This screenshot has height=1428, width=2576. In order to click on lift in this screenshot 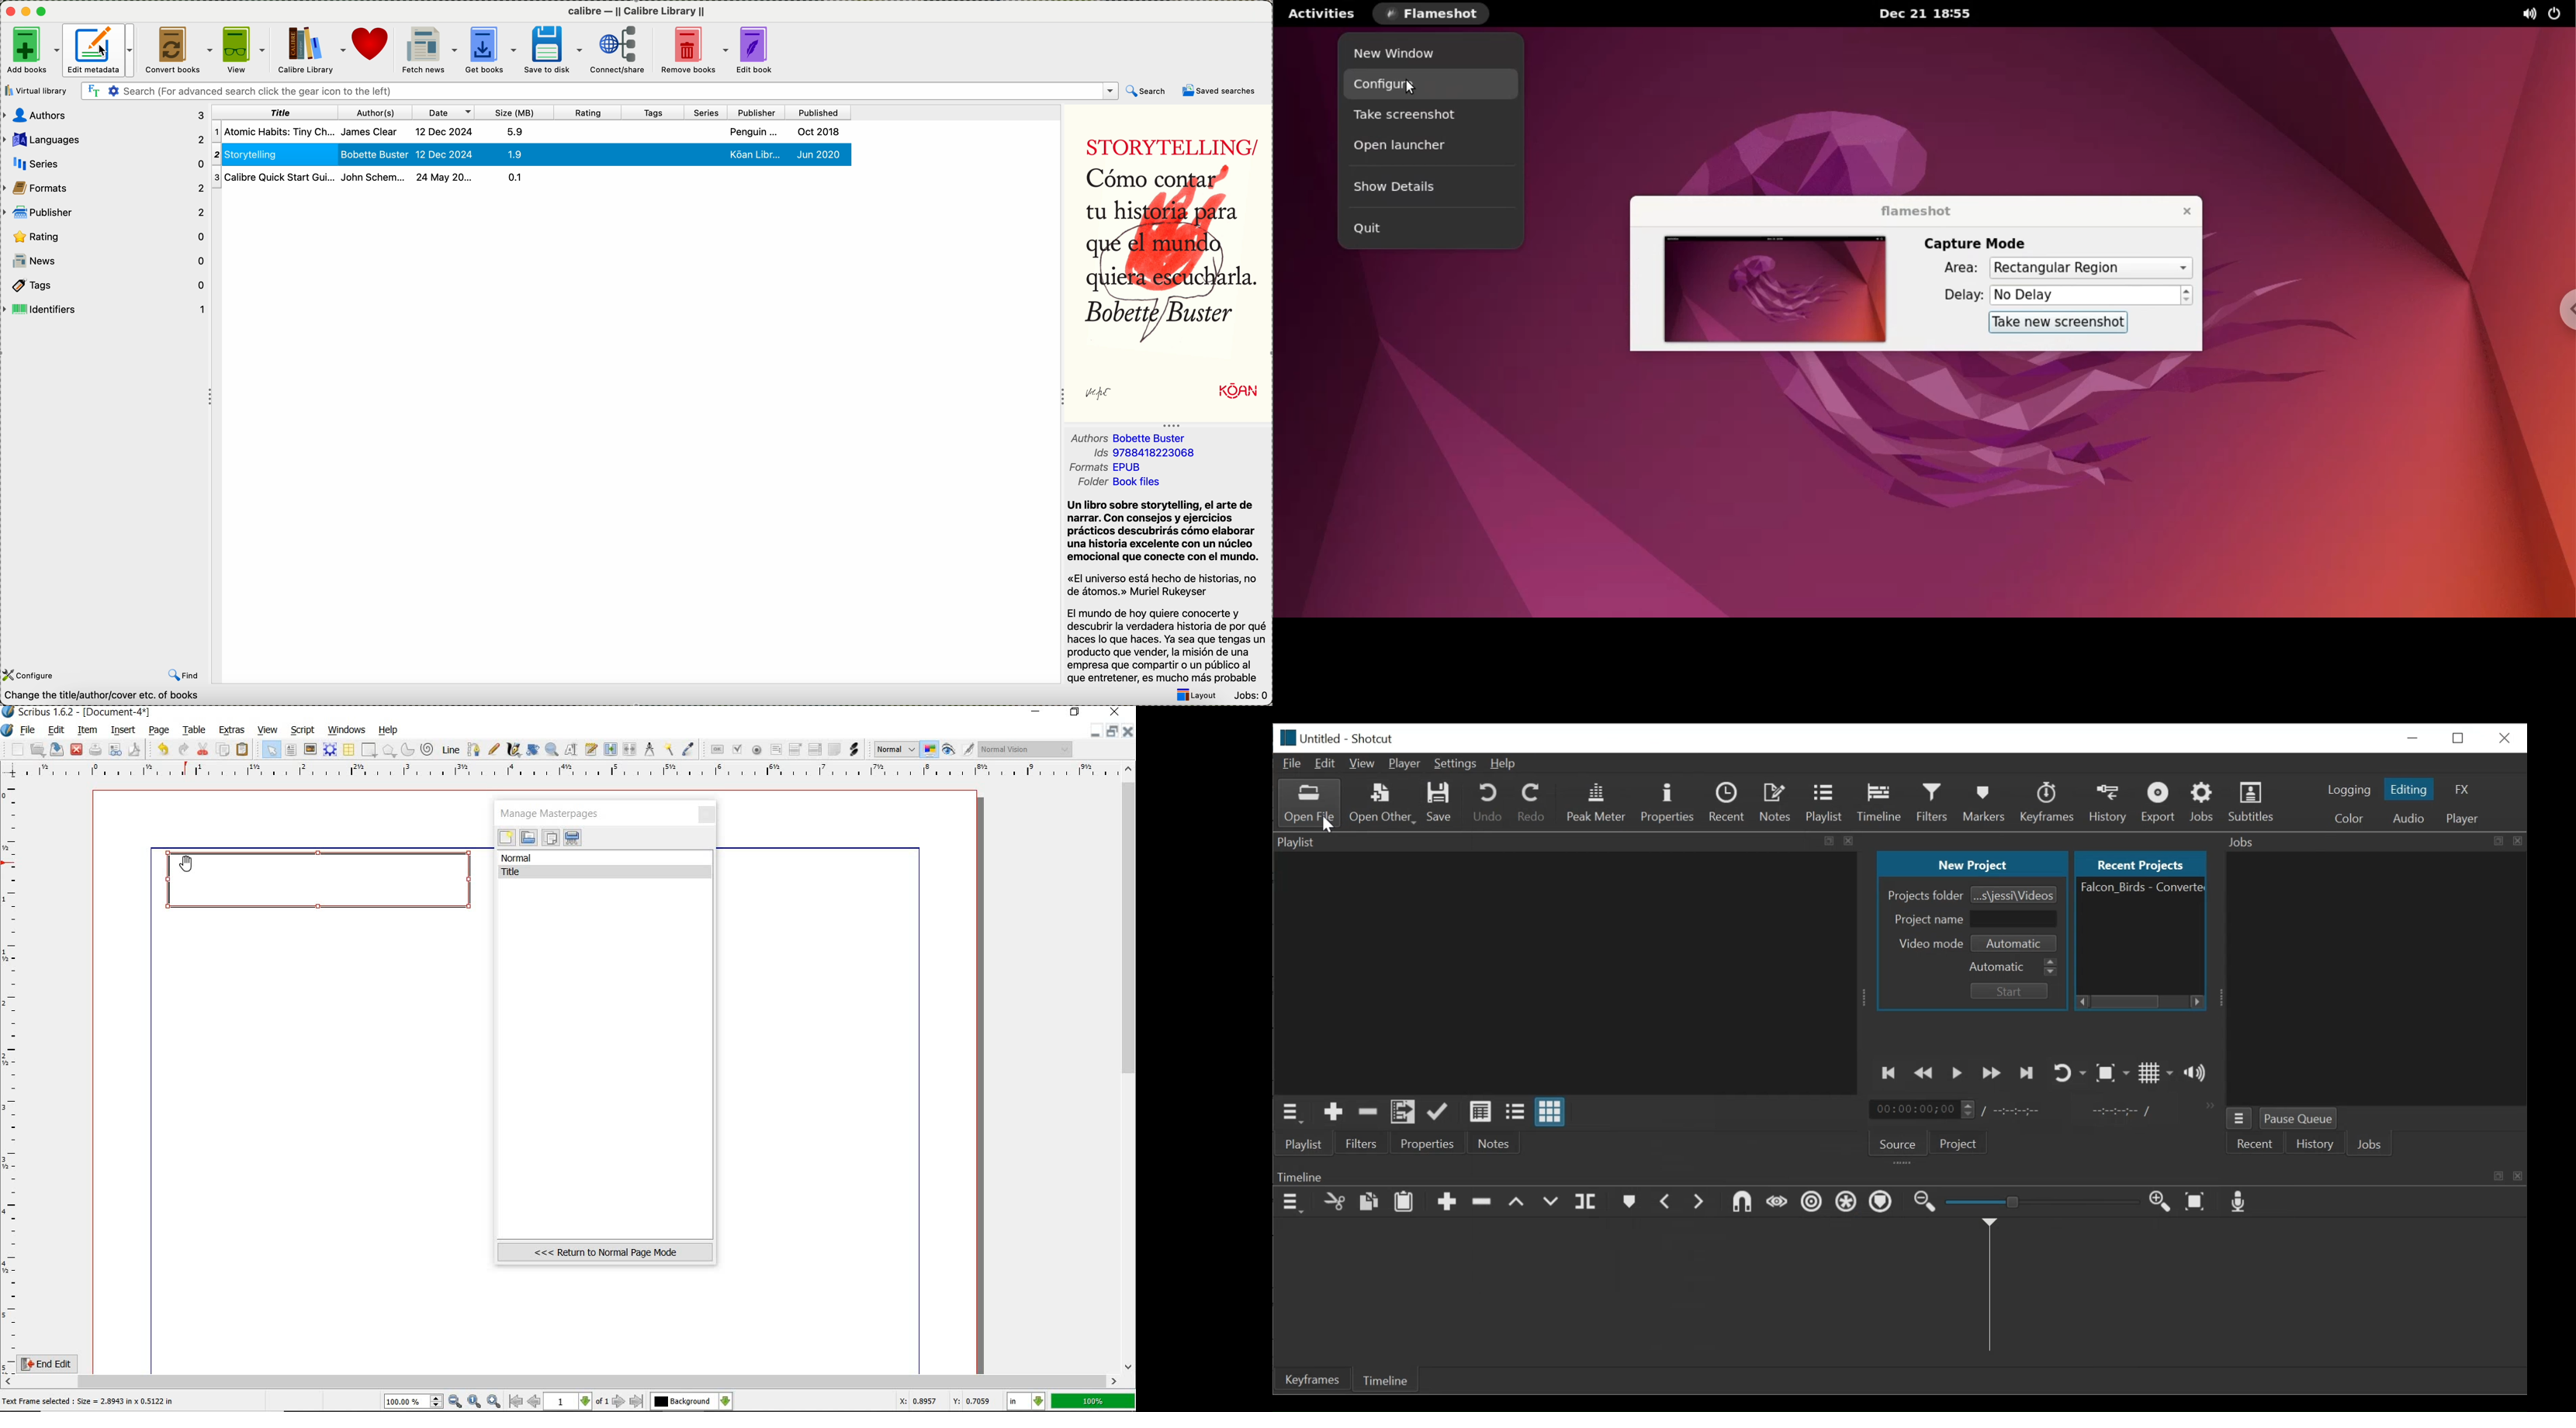, I will do `click(1518, 1203)`.